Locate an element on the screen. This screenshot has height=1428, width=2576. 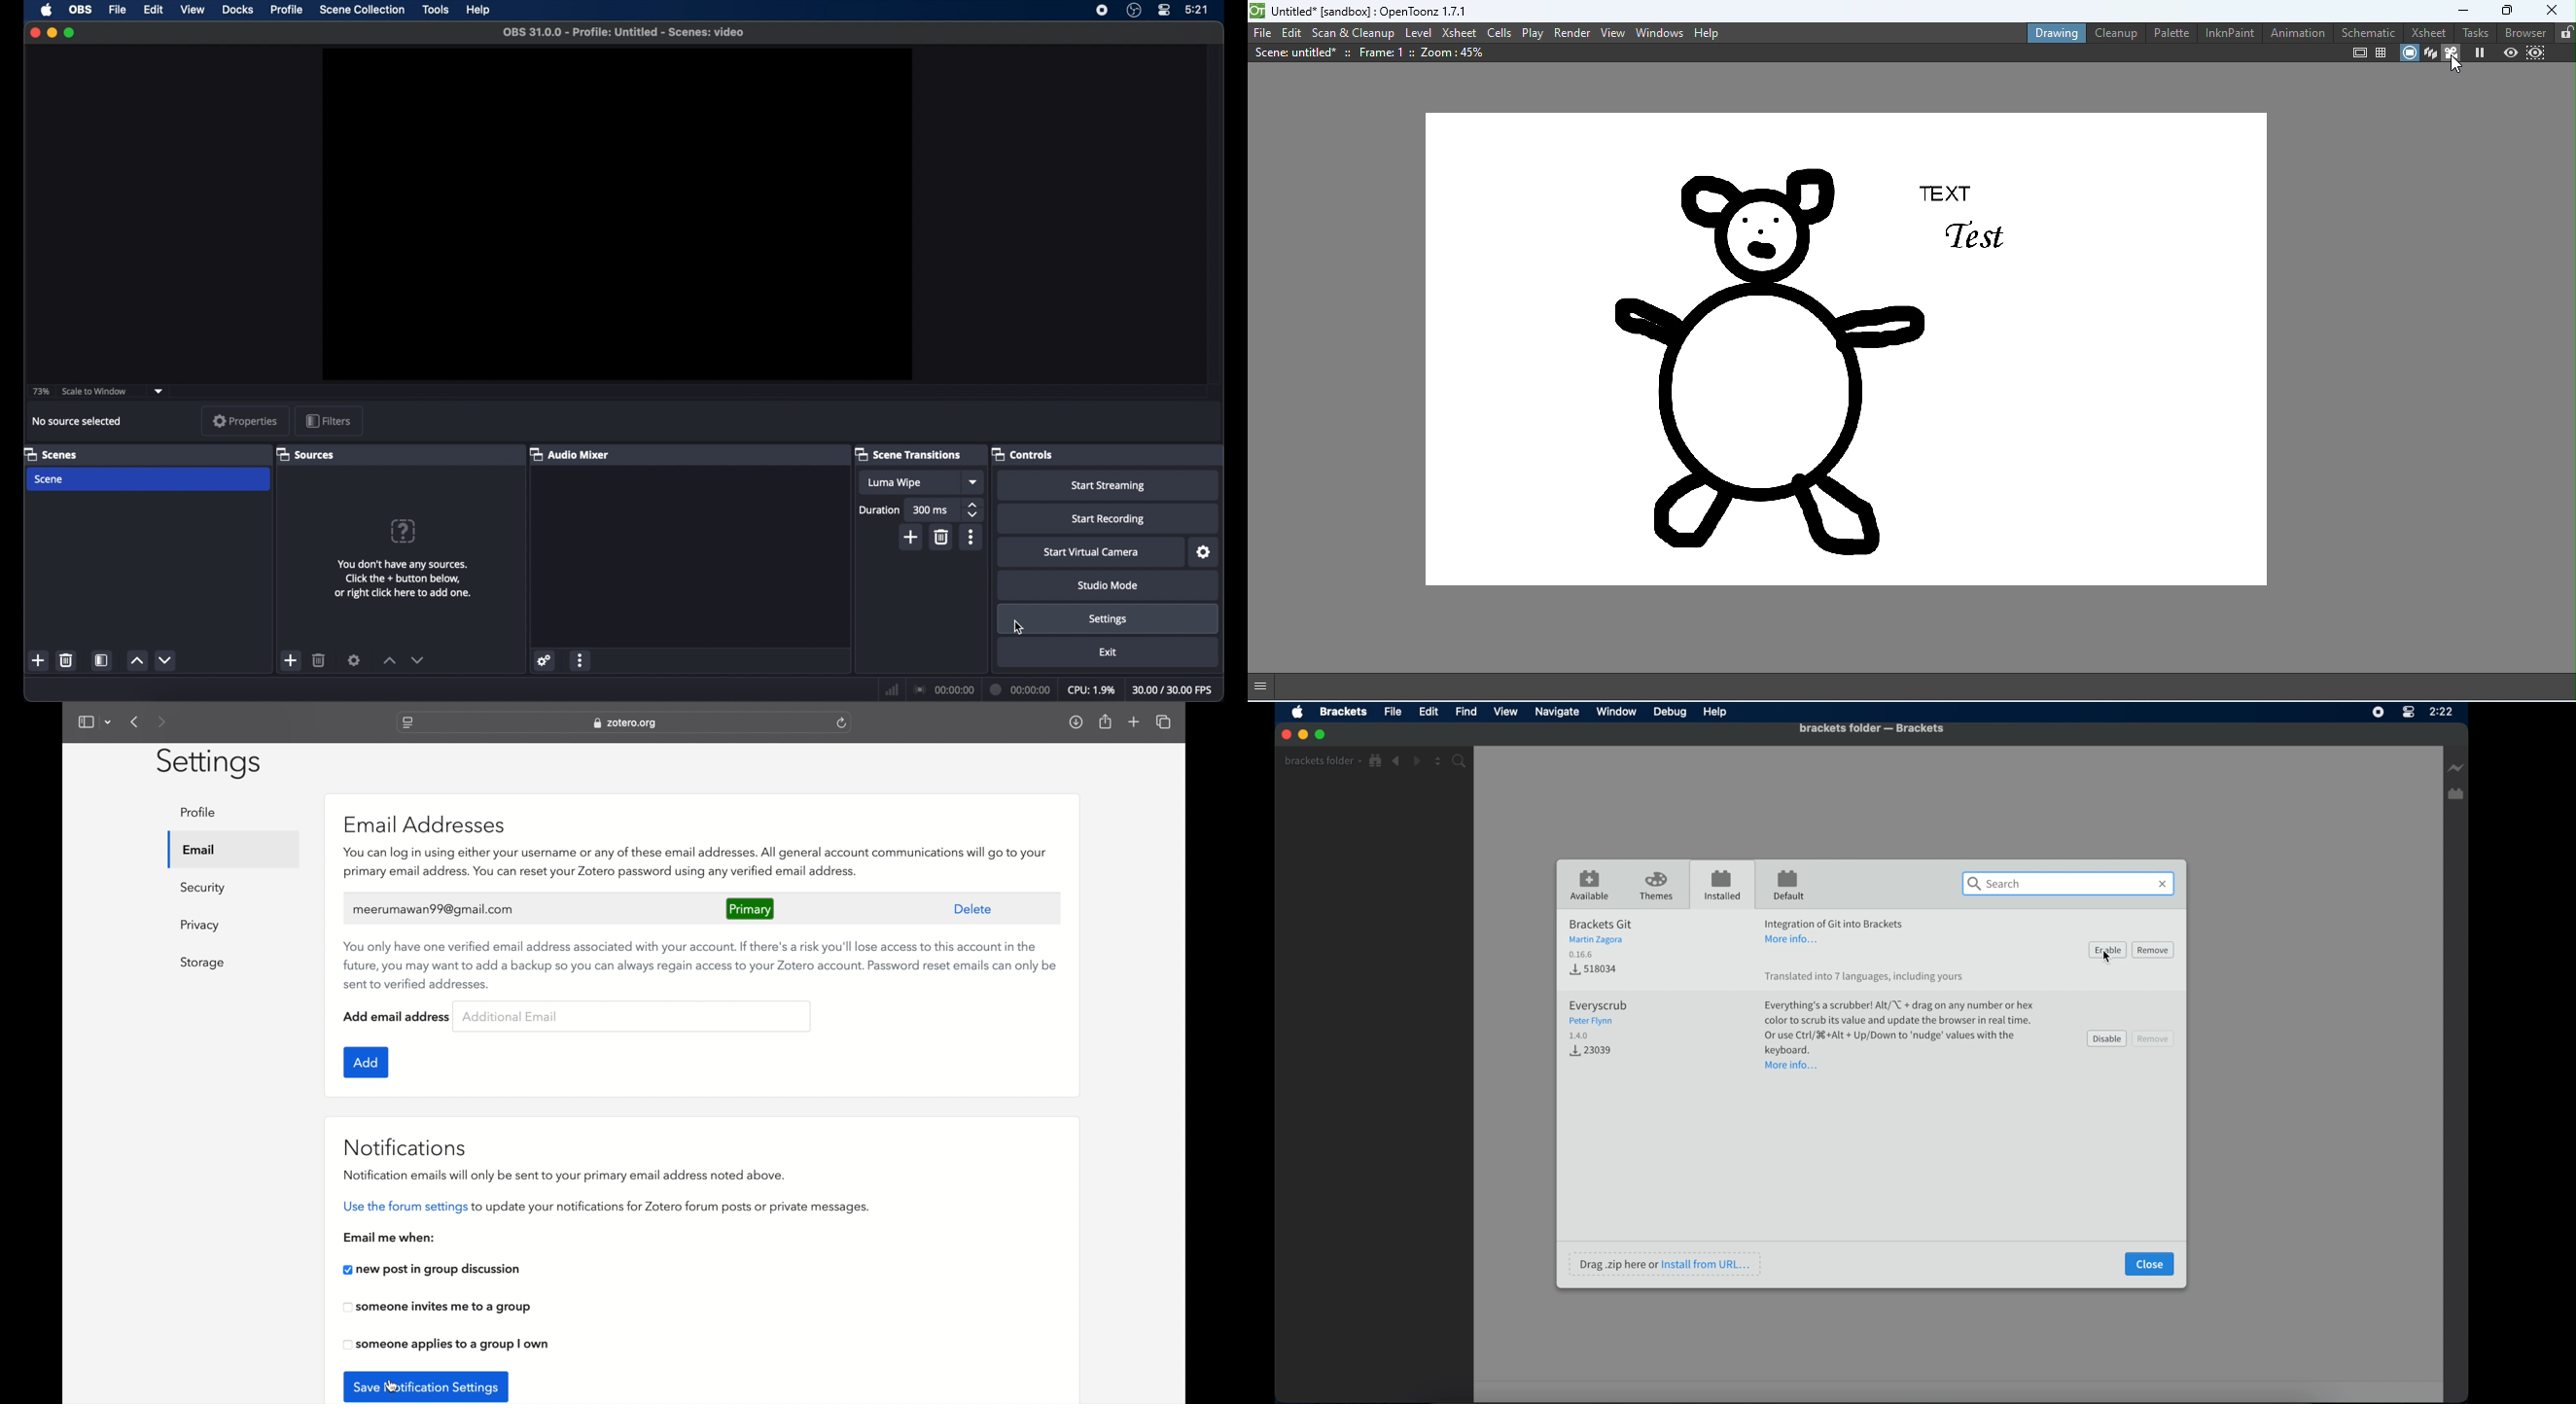
network is located at coordinates (892, 689).